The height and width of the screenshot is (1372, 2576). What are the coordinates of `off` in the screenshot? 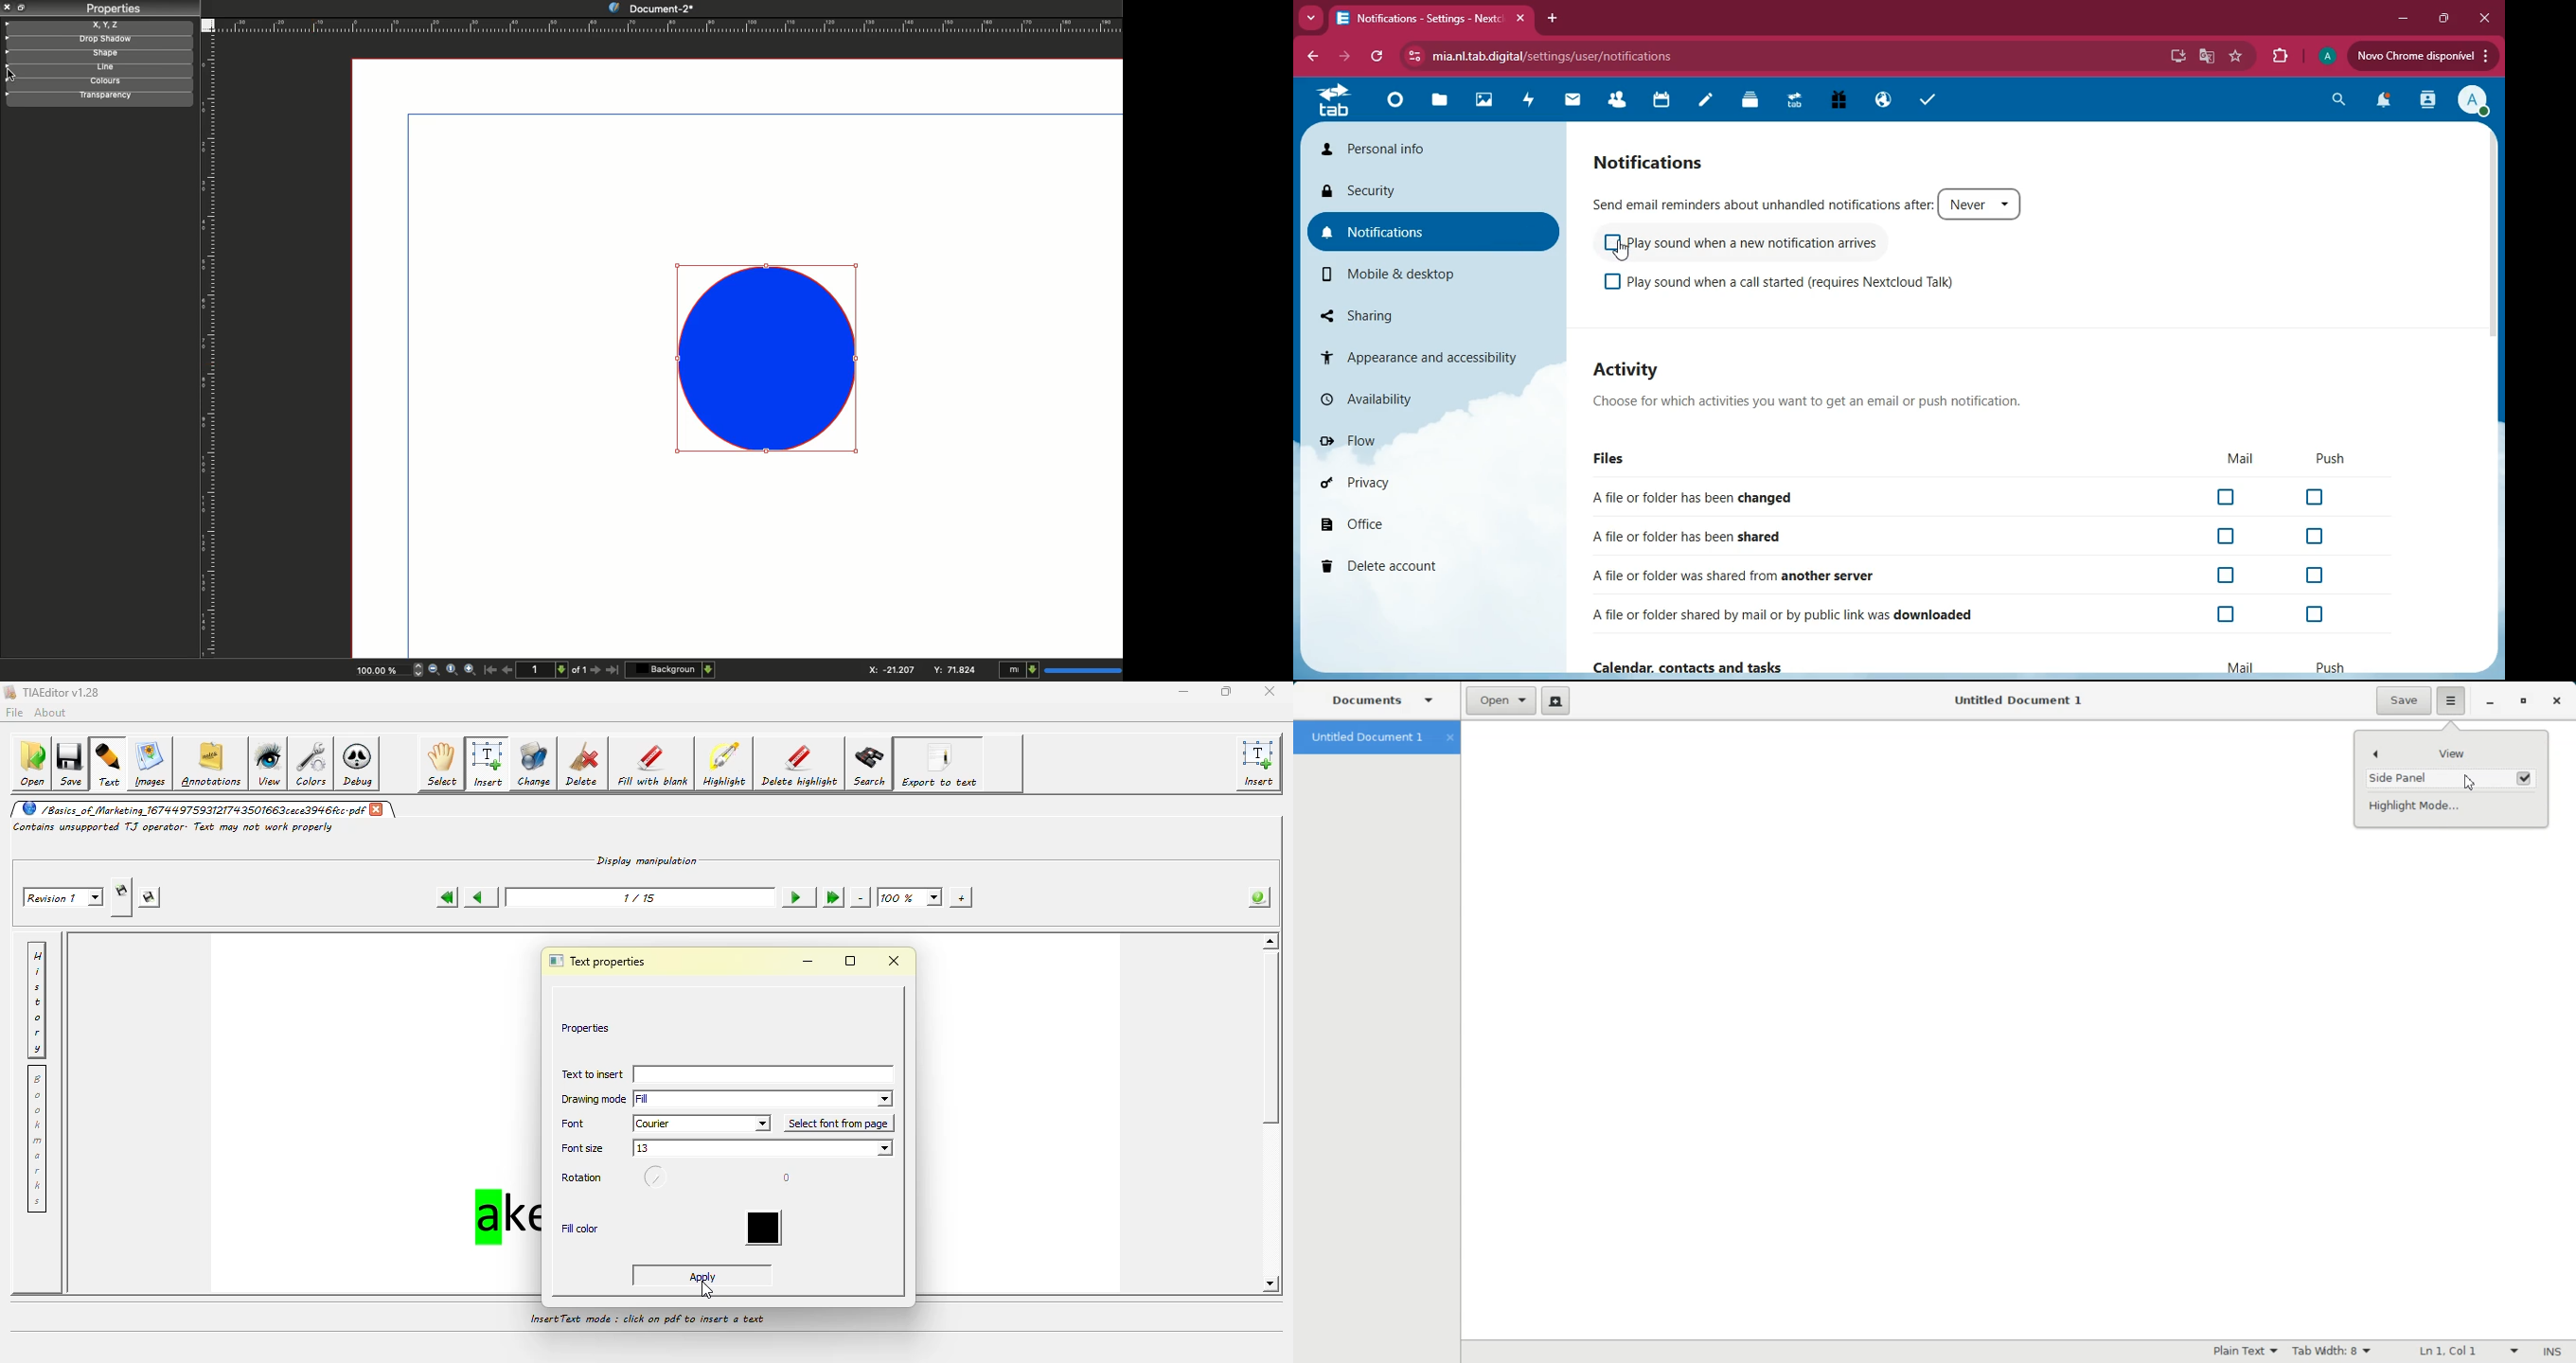 It's located at (2228, 499).